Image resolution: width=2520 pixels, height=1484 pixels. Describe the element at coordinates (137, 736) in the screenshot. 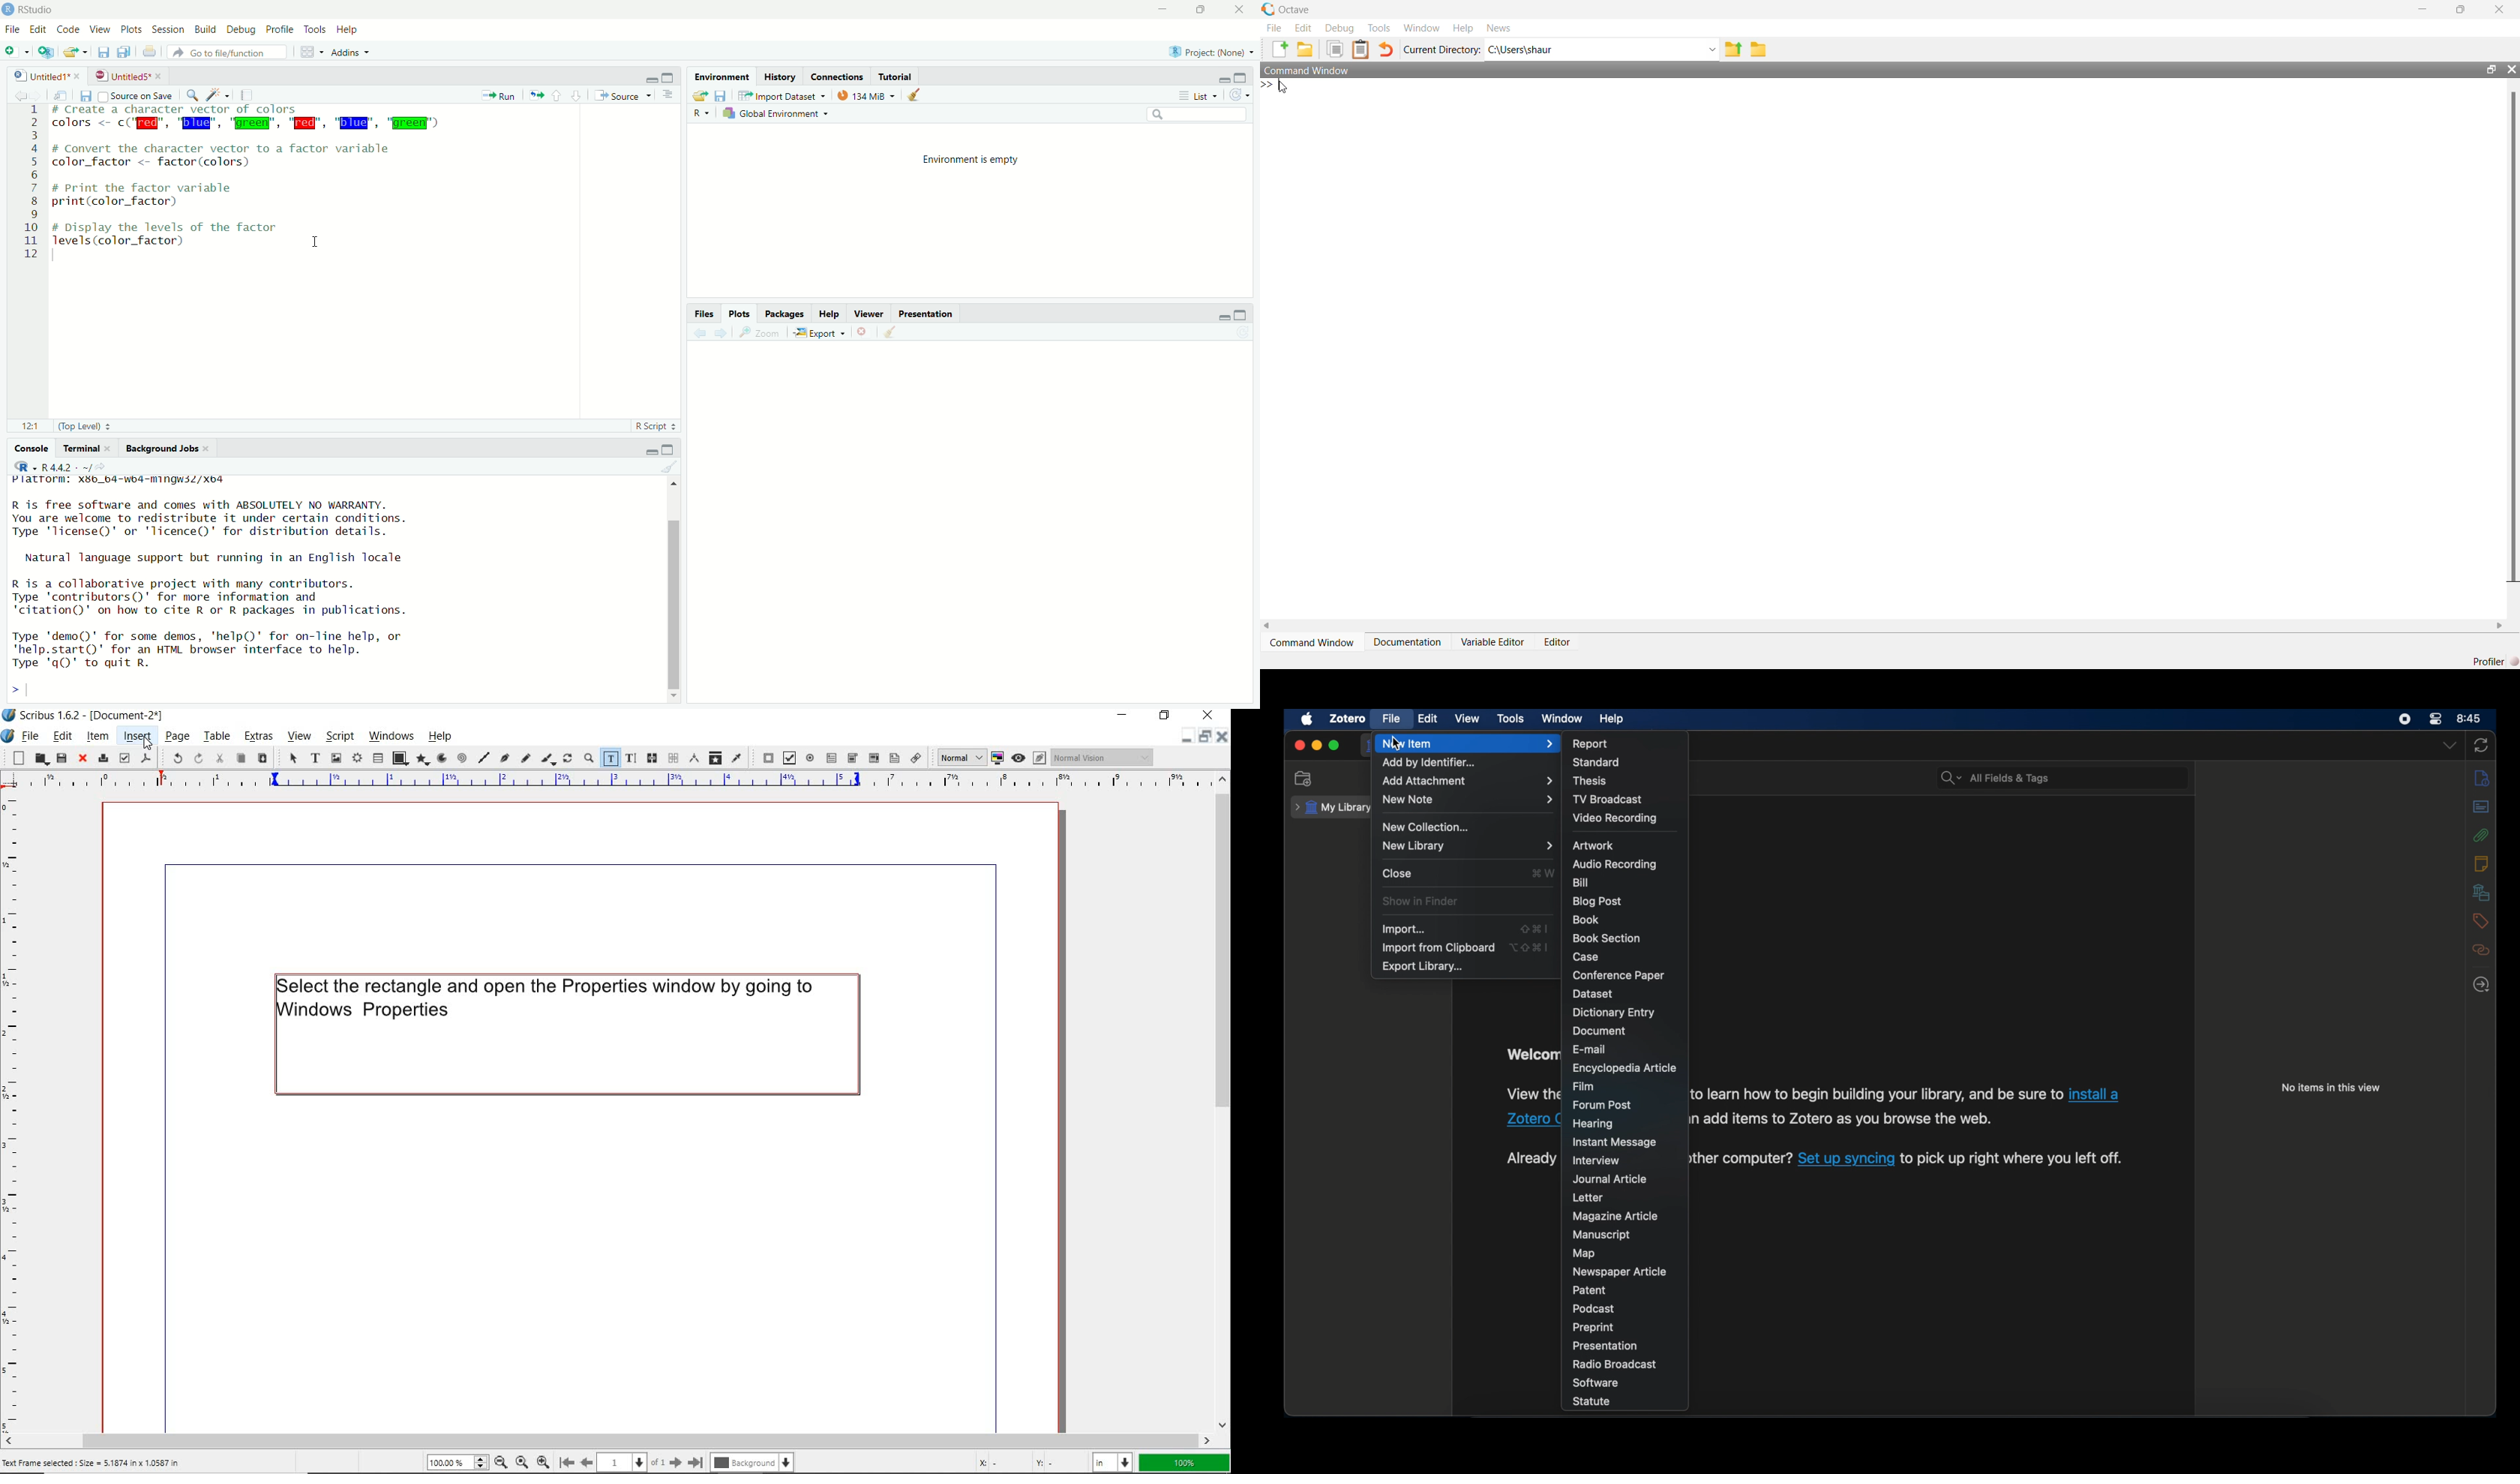

I see `insert` at that location.